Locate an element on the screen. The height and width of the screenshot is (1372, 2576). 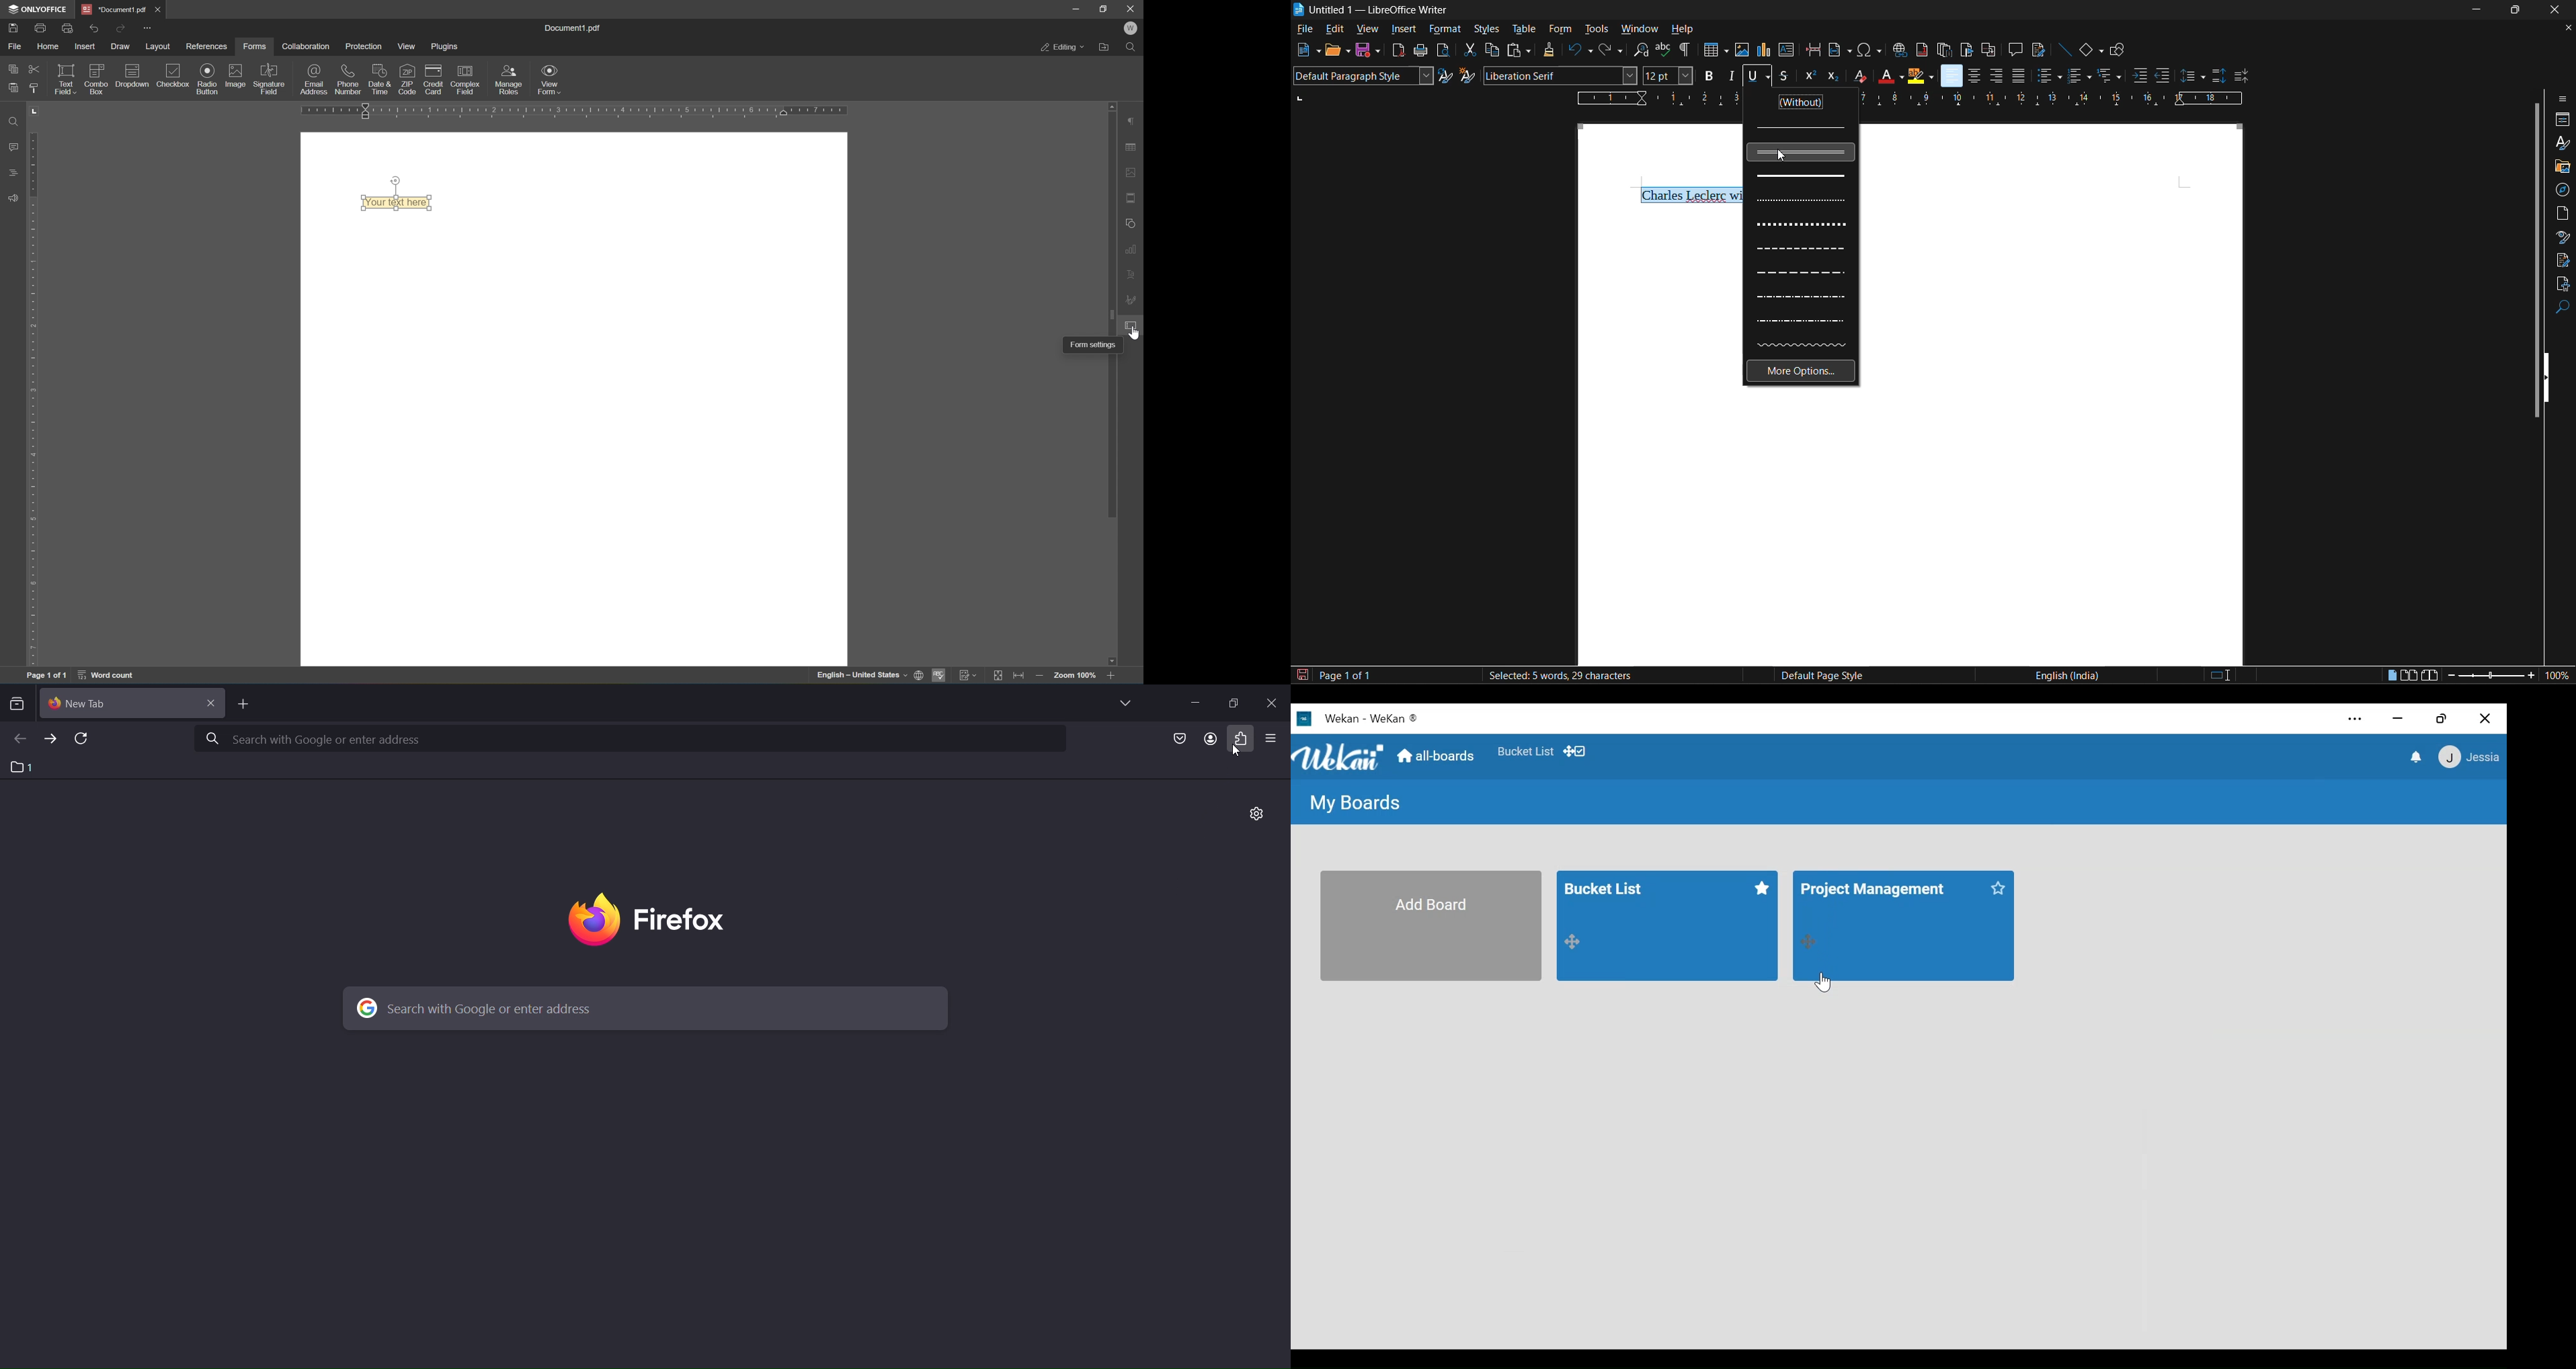
toggle ordered list is located at coordinates (2081, 75).